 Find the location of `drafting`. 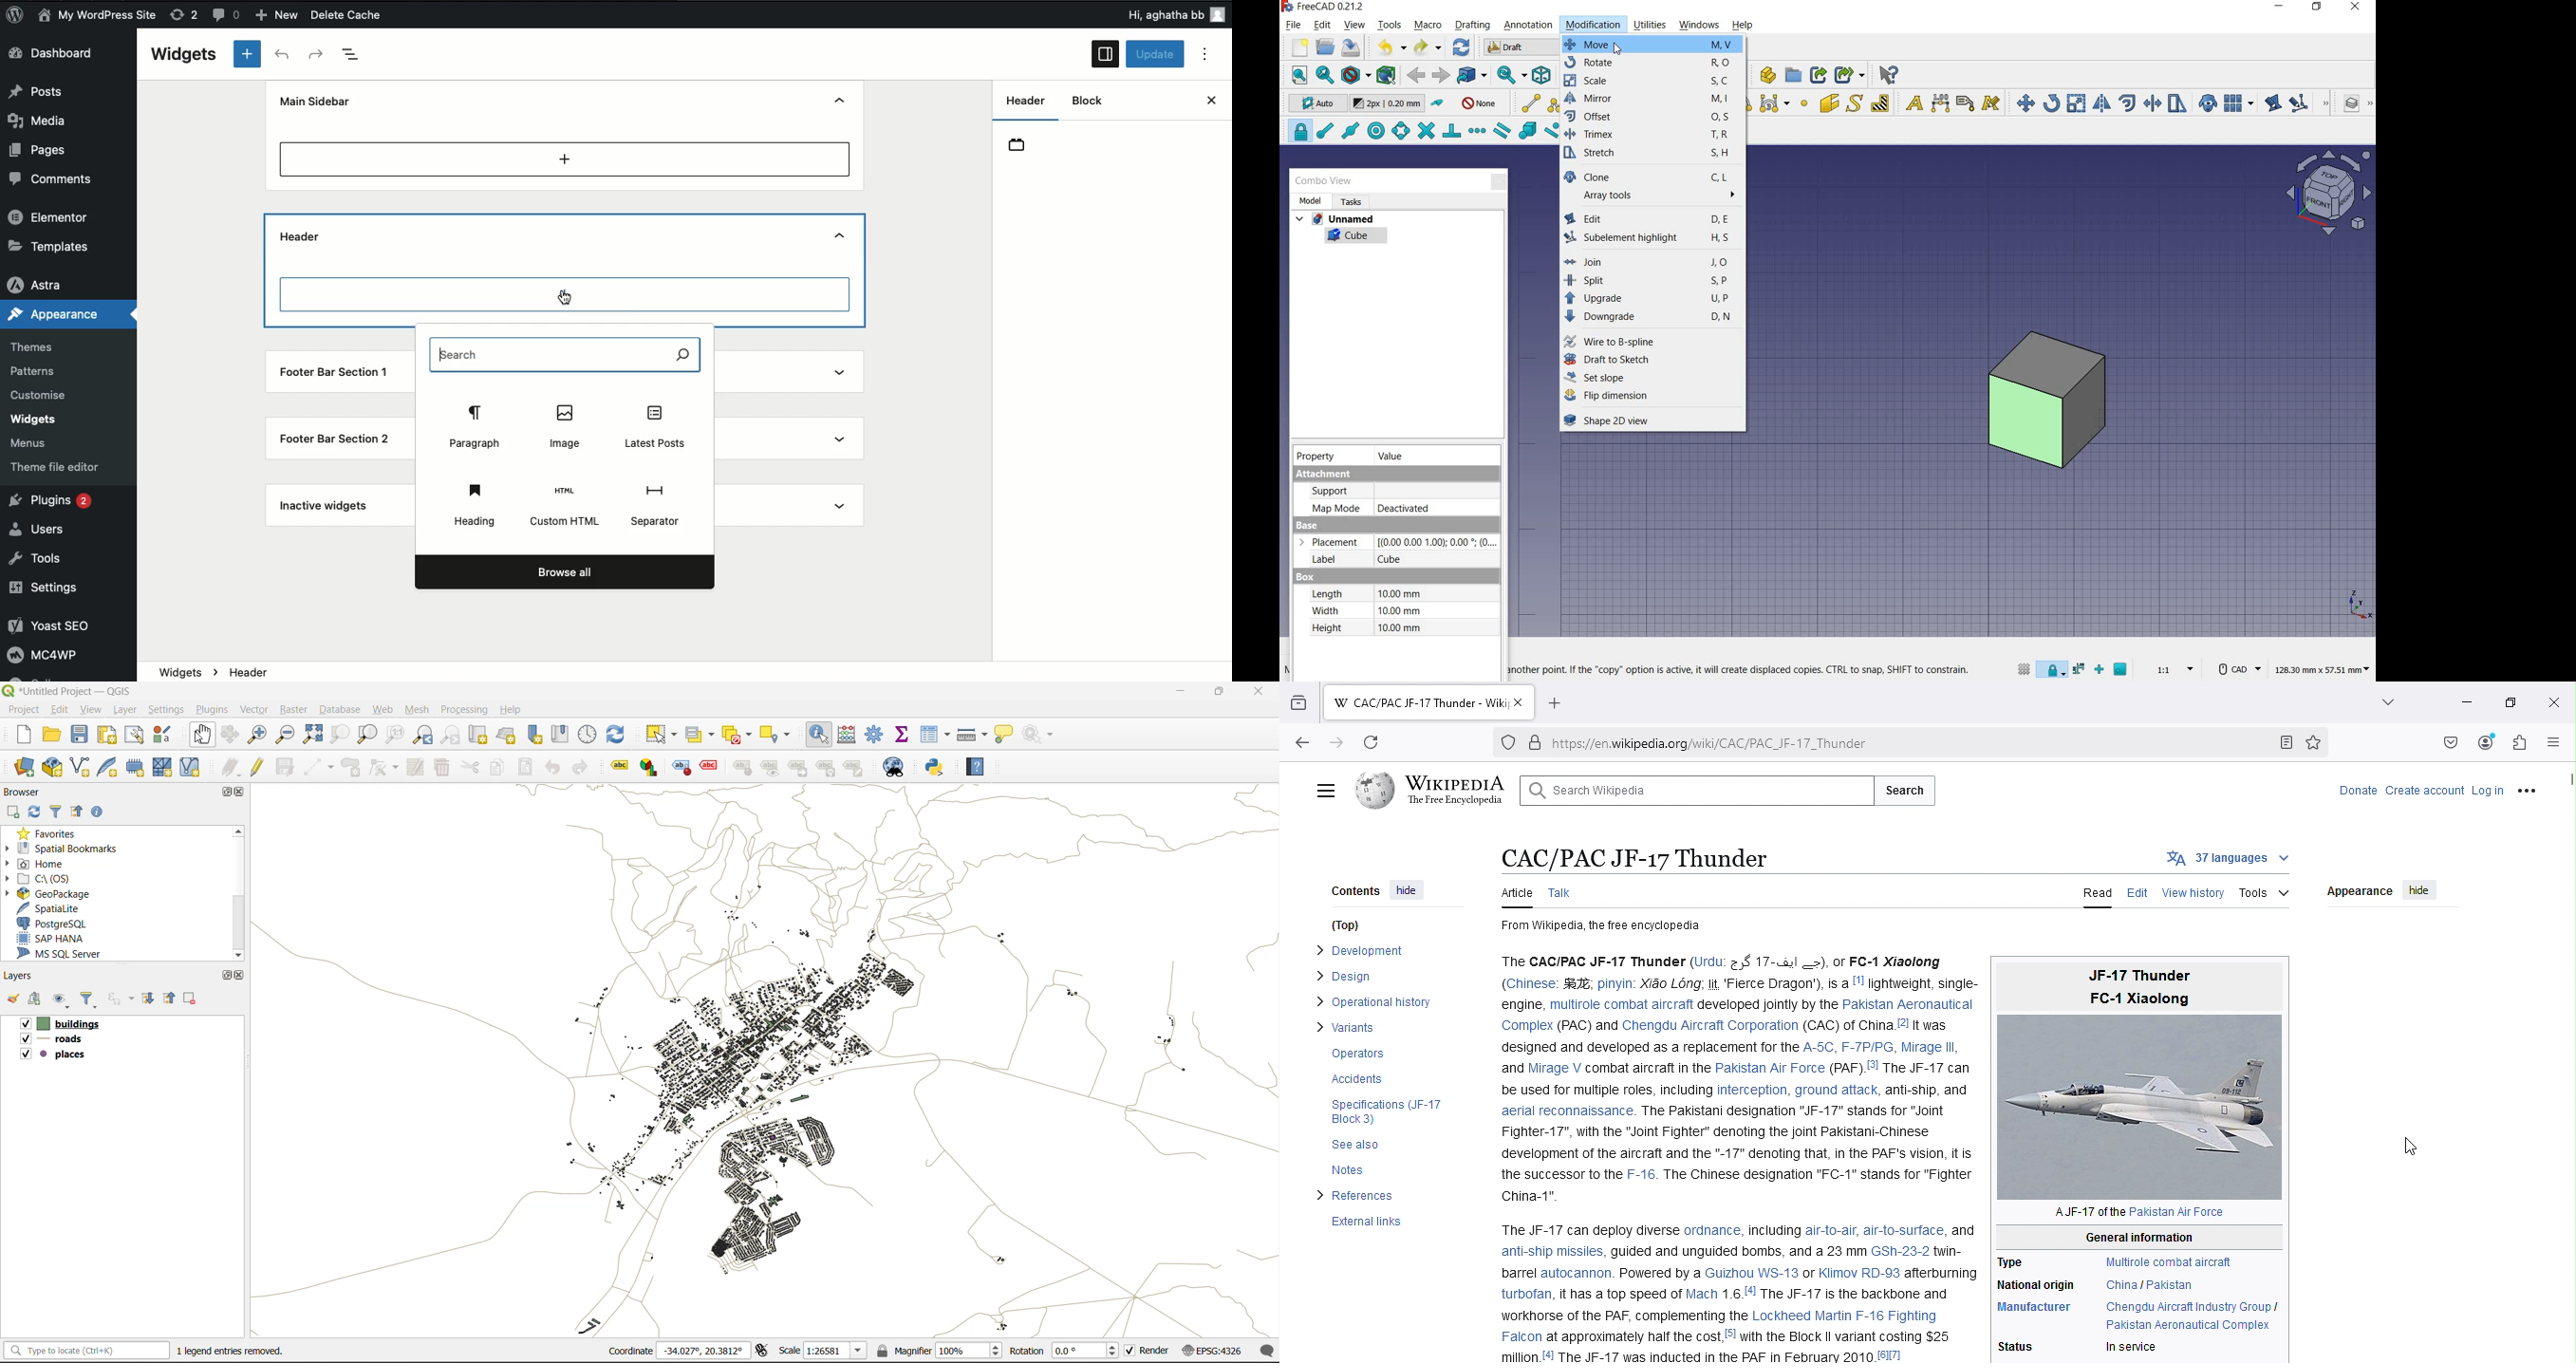

drafting is located at coordinates (1473, 25).